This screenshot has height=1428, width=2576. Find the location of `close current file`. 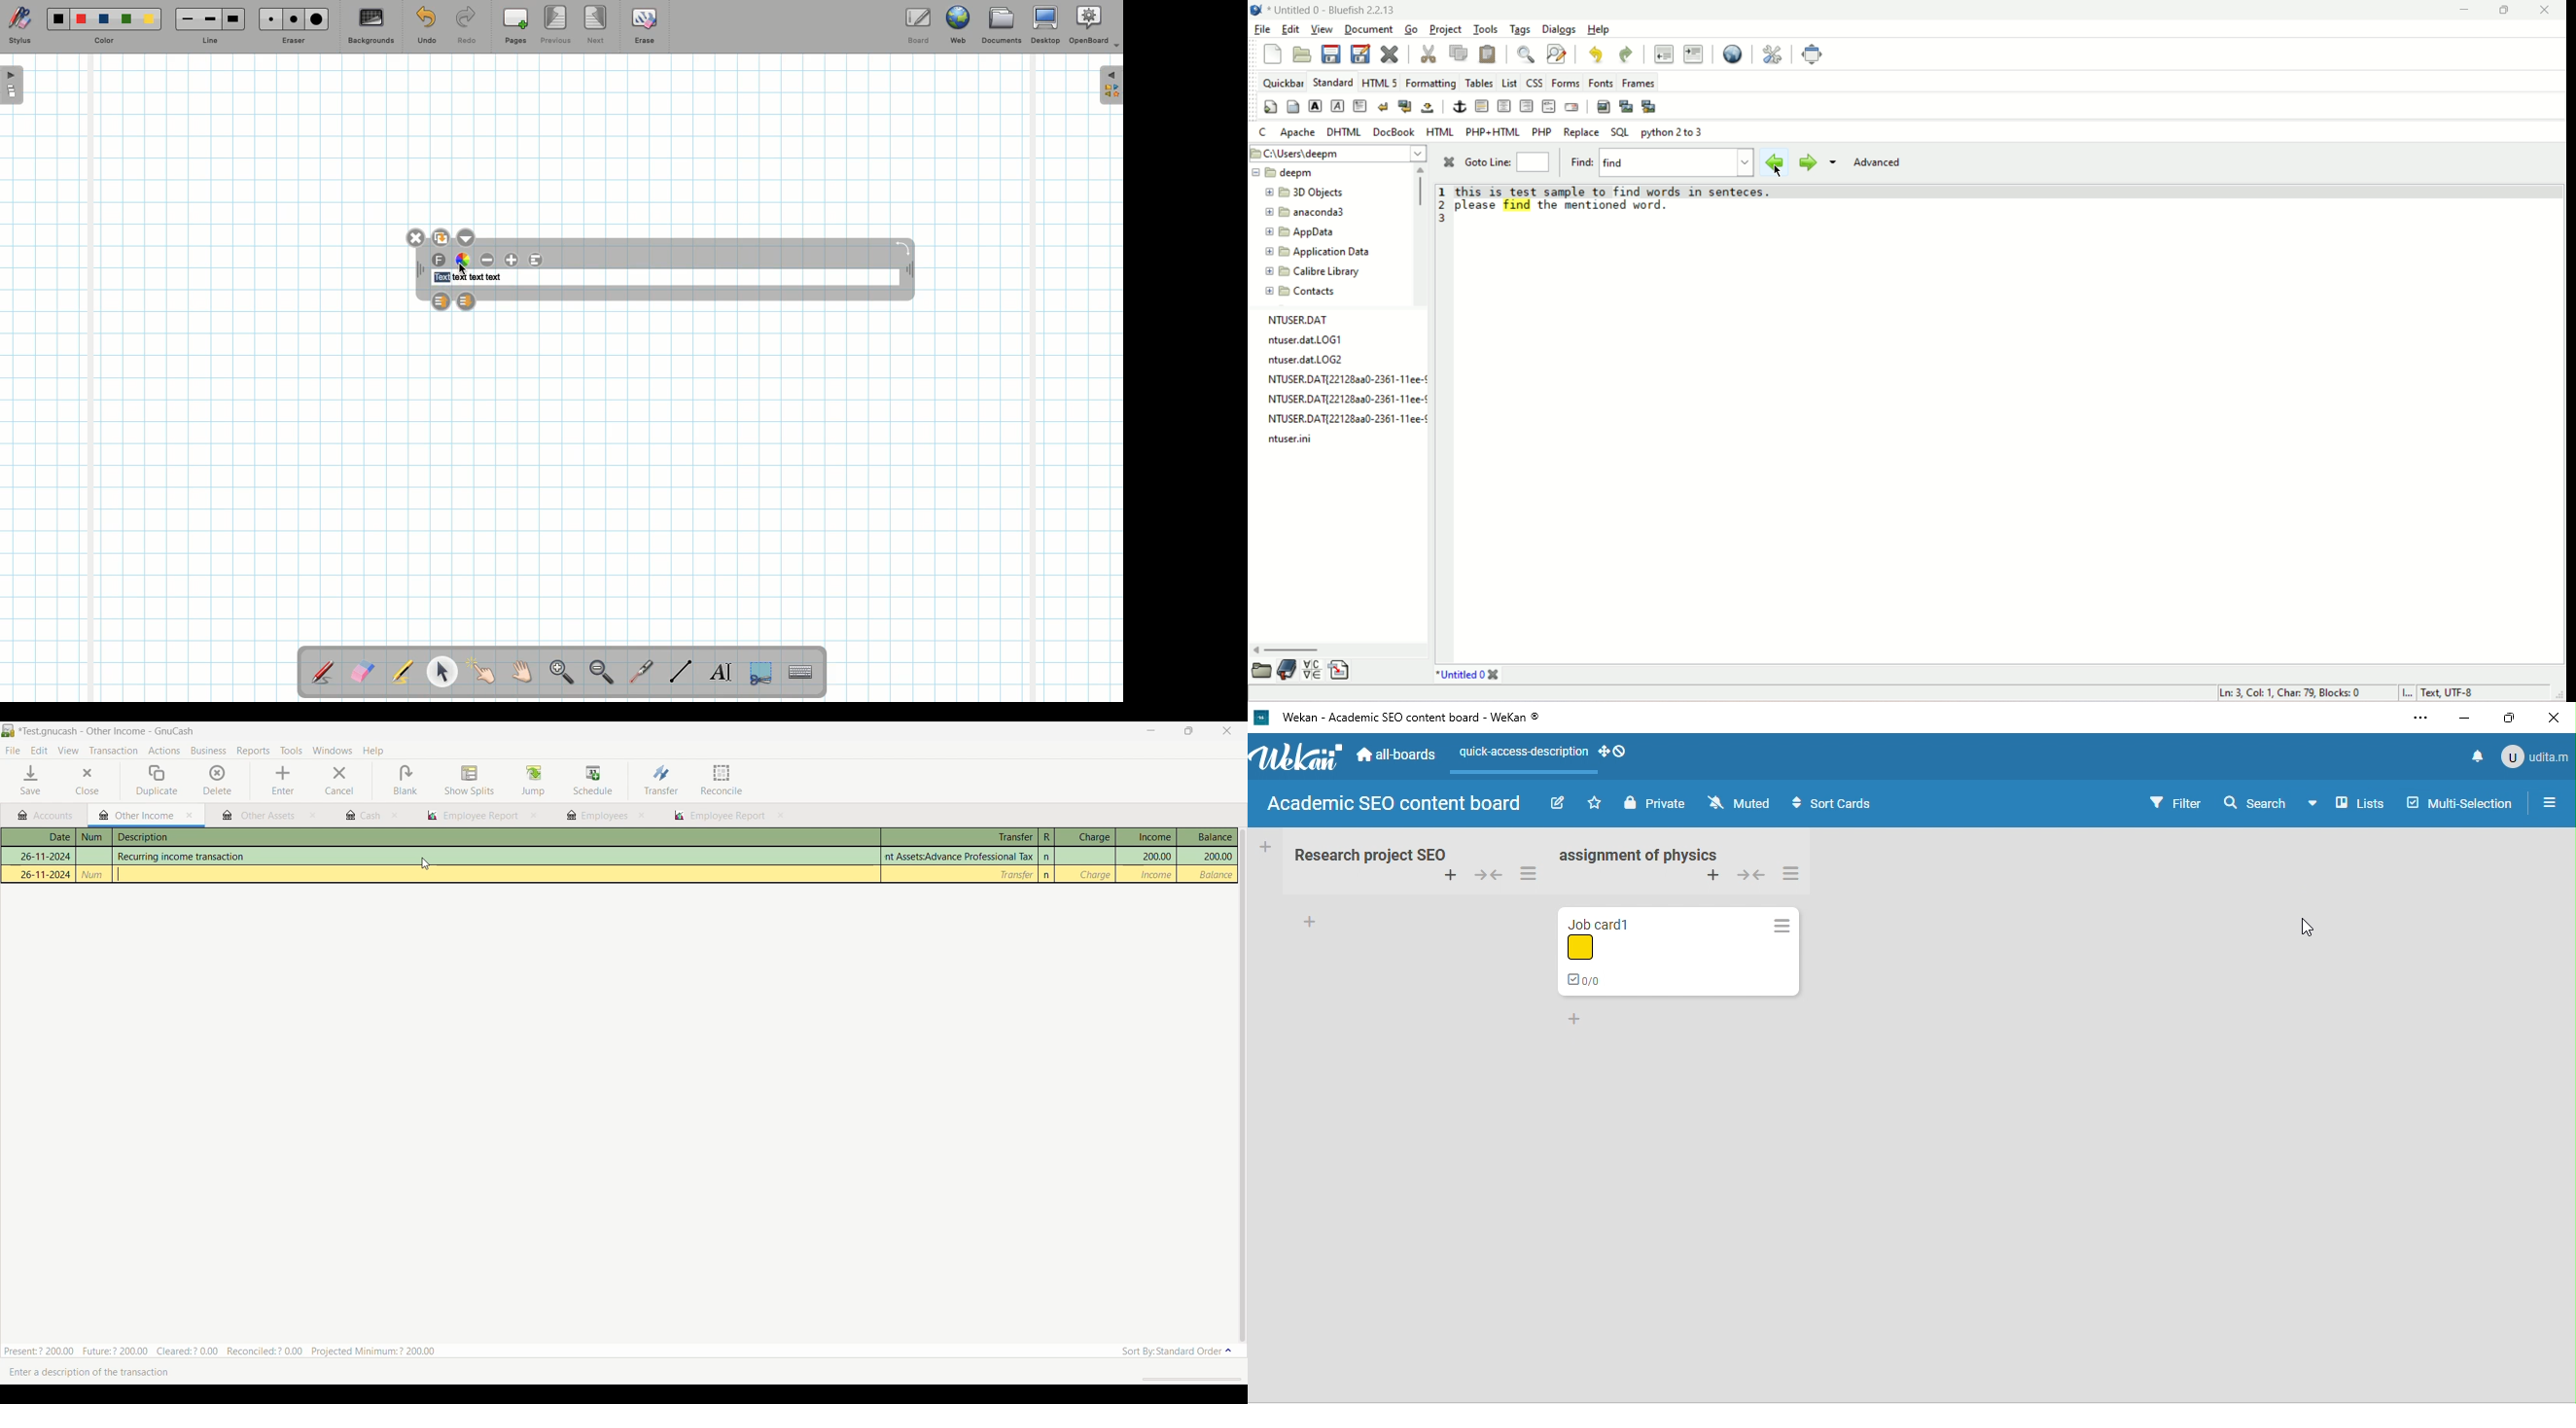

close current file is located at coordinates (1388, 55).